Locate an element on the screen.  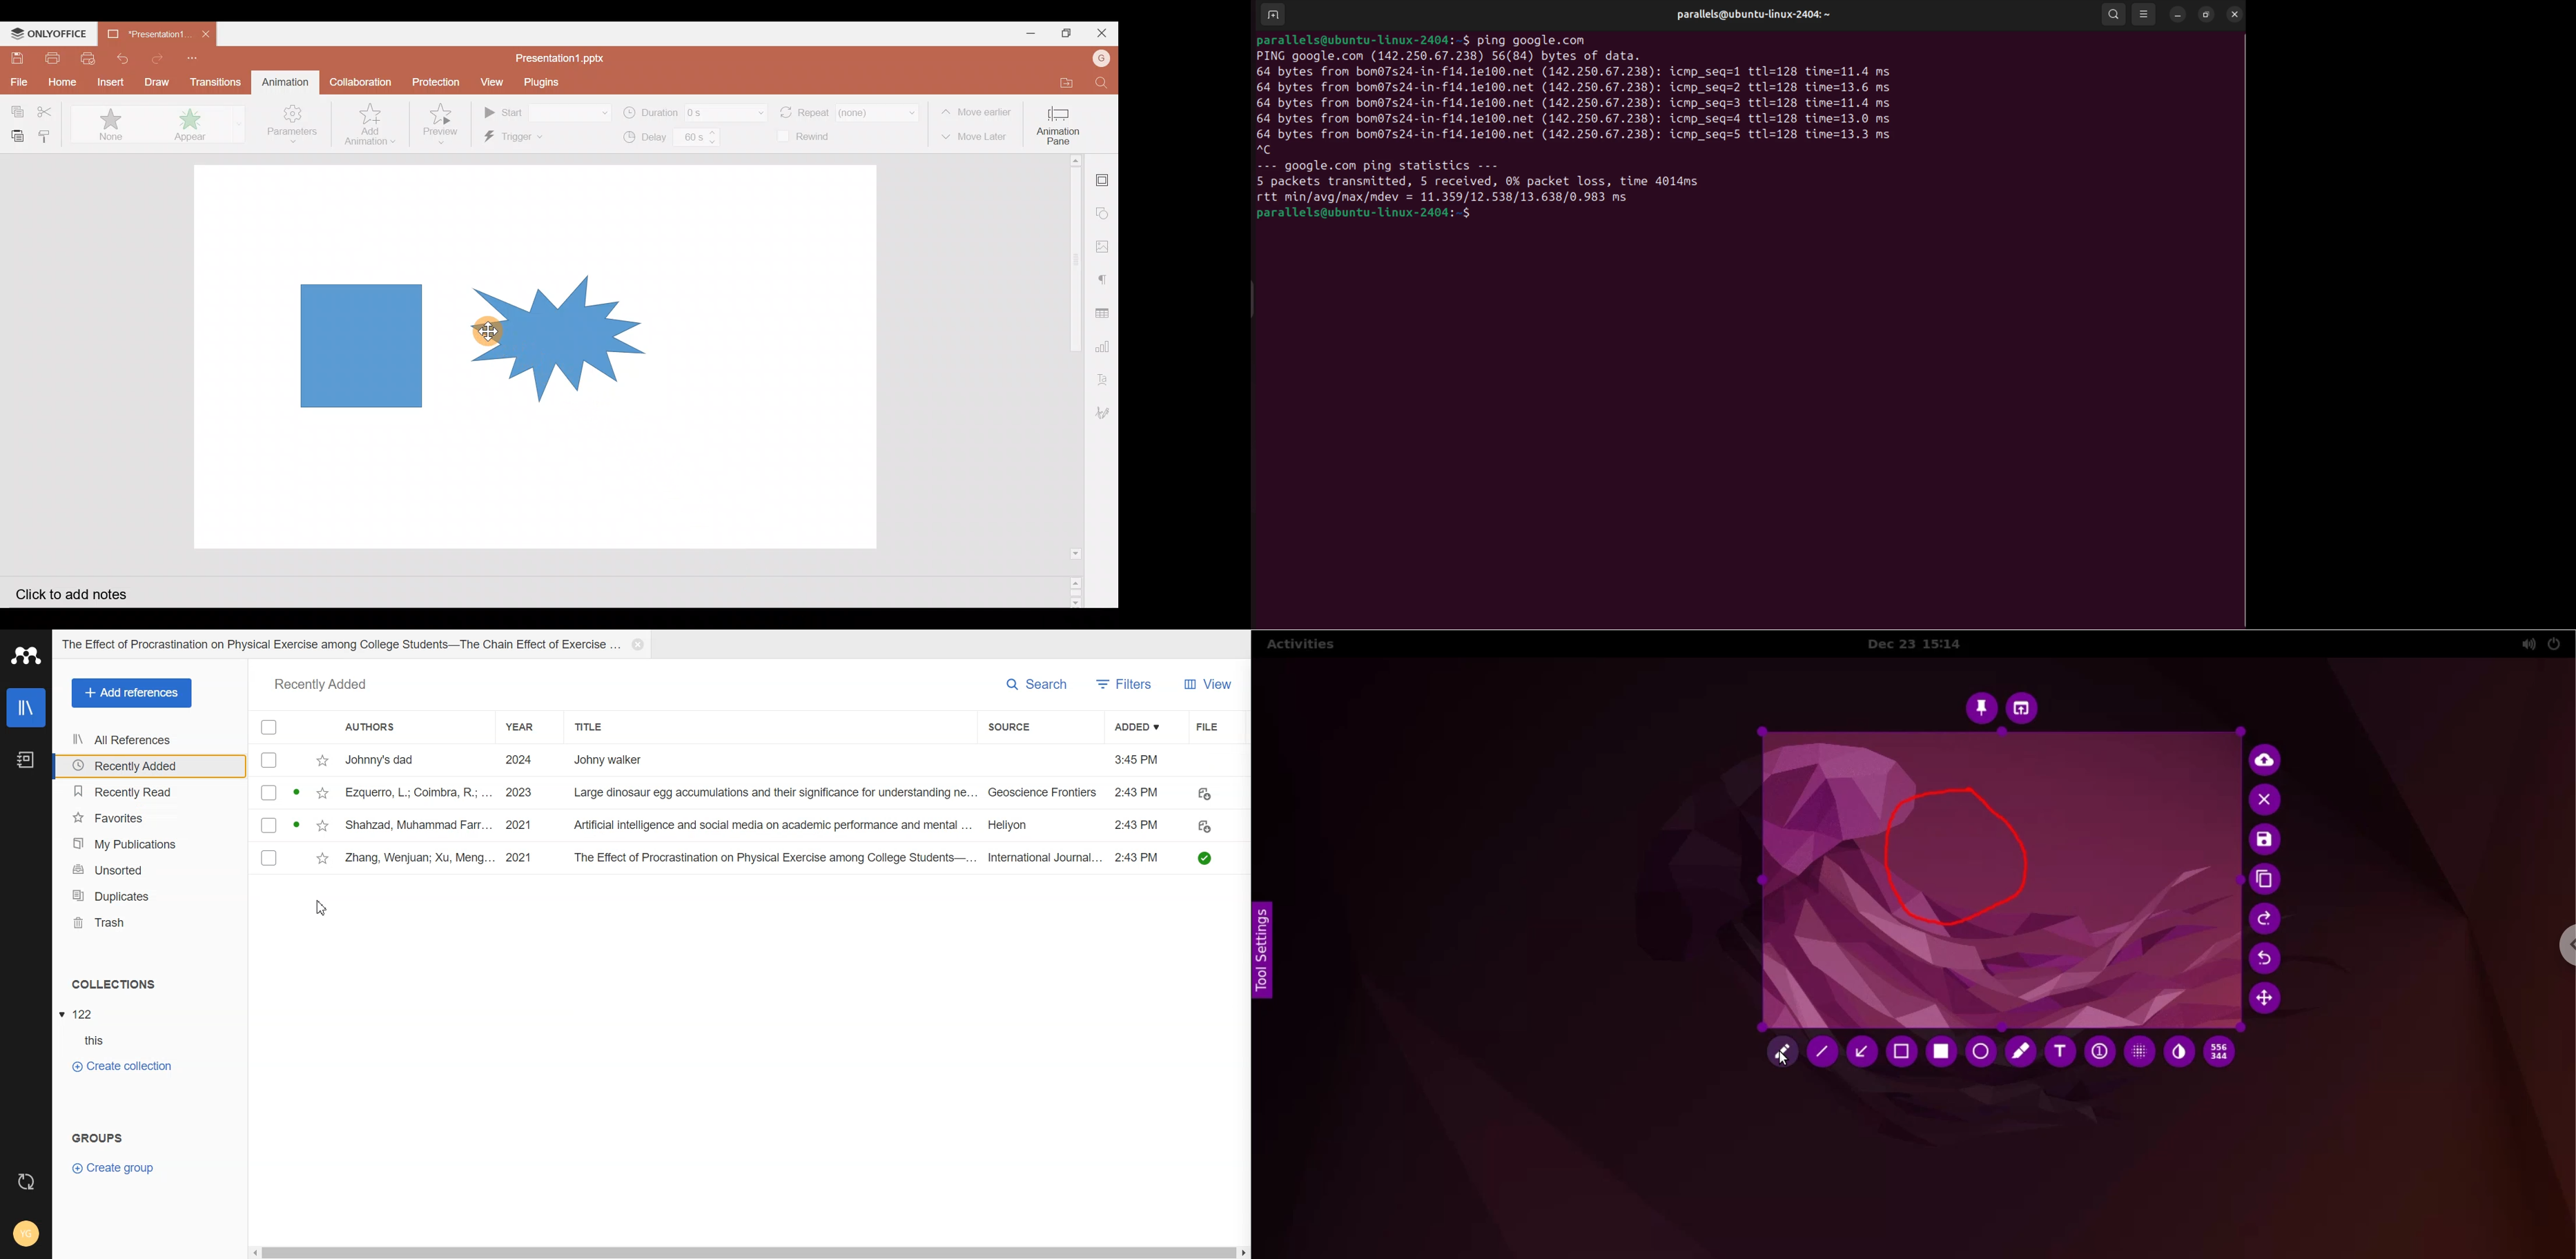
Parameters is located at coordinates (290, 127).